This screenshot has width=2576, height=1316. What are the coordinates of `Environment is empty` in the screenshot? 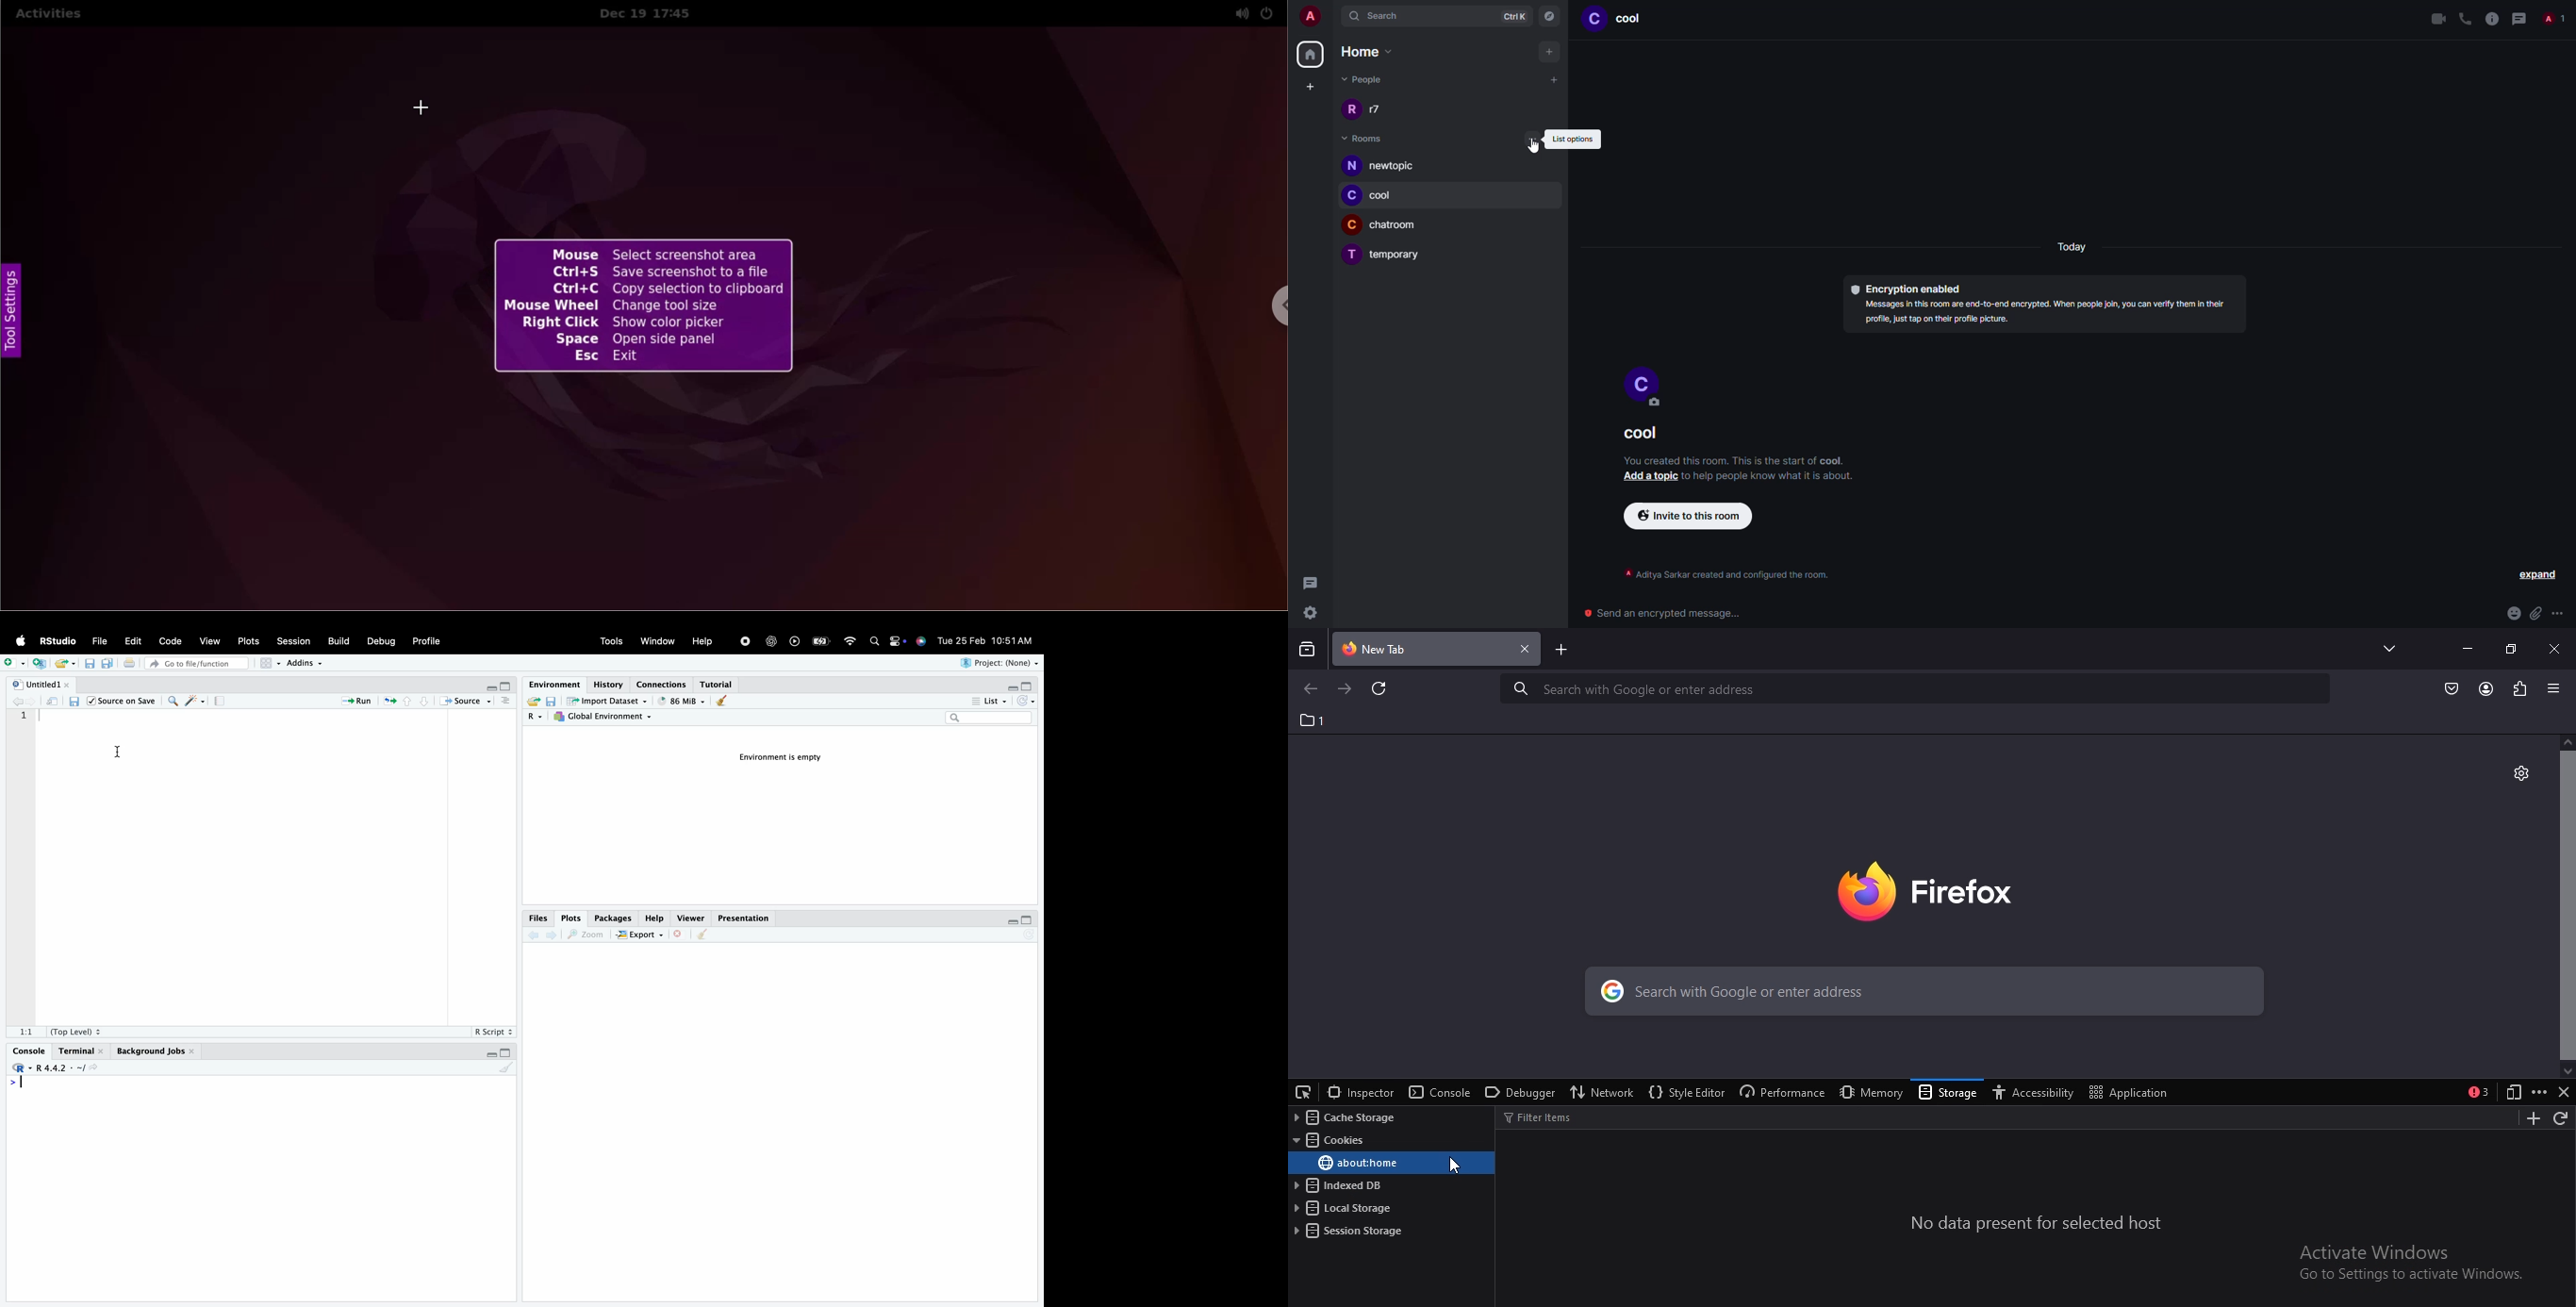 It's located at (776, 757).